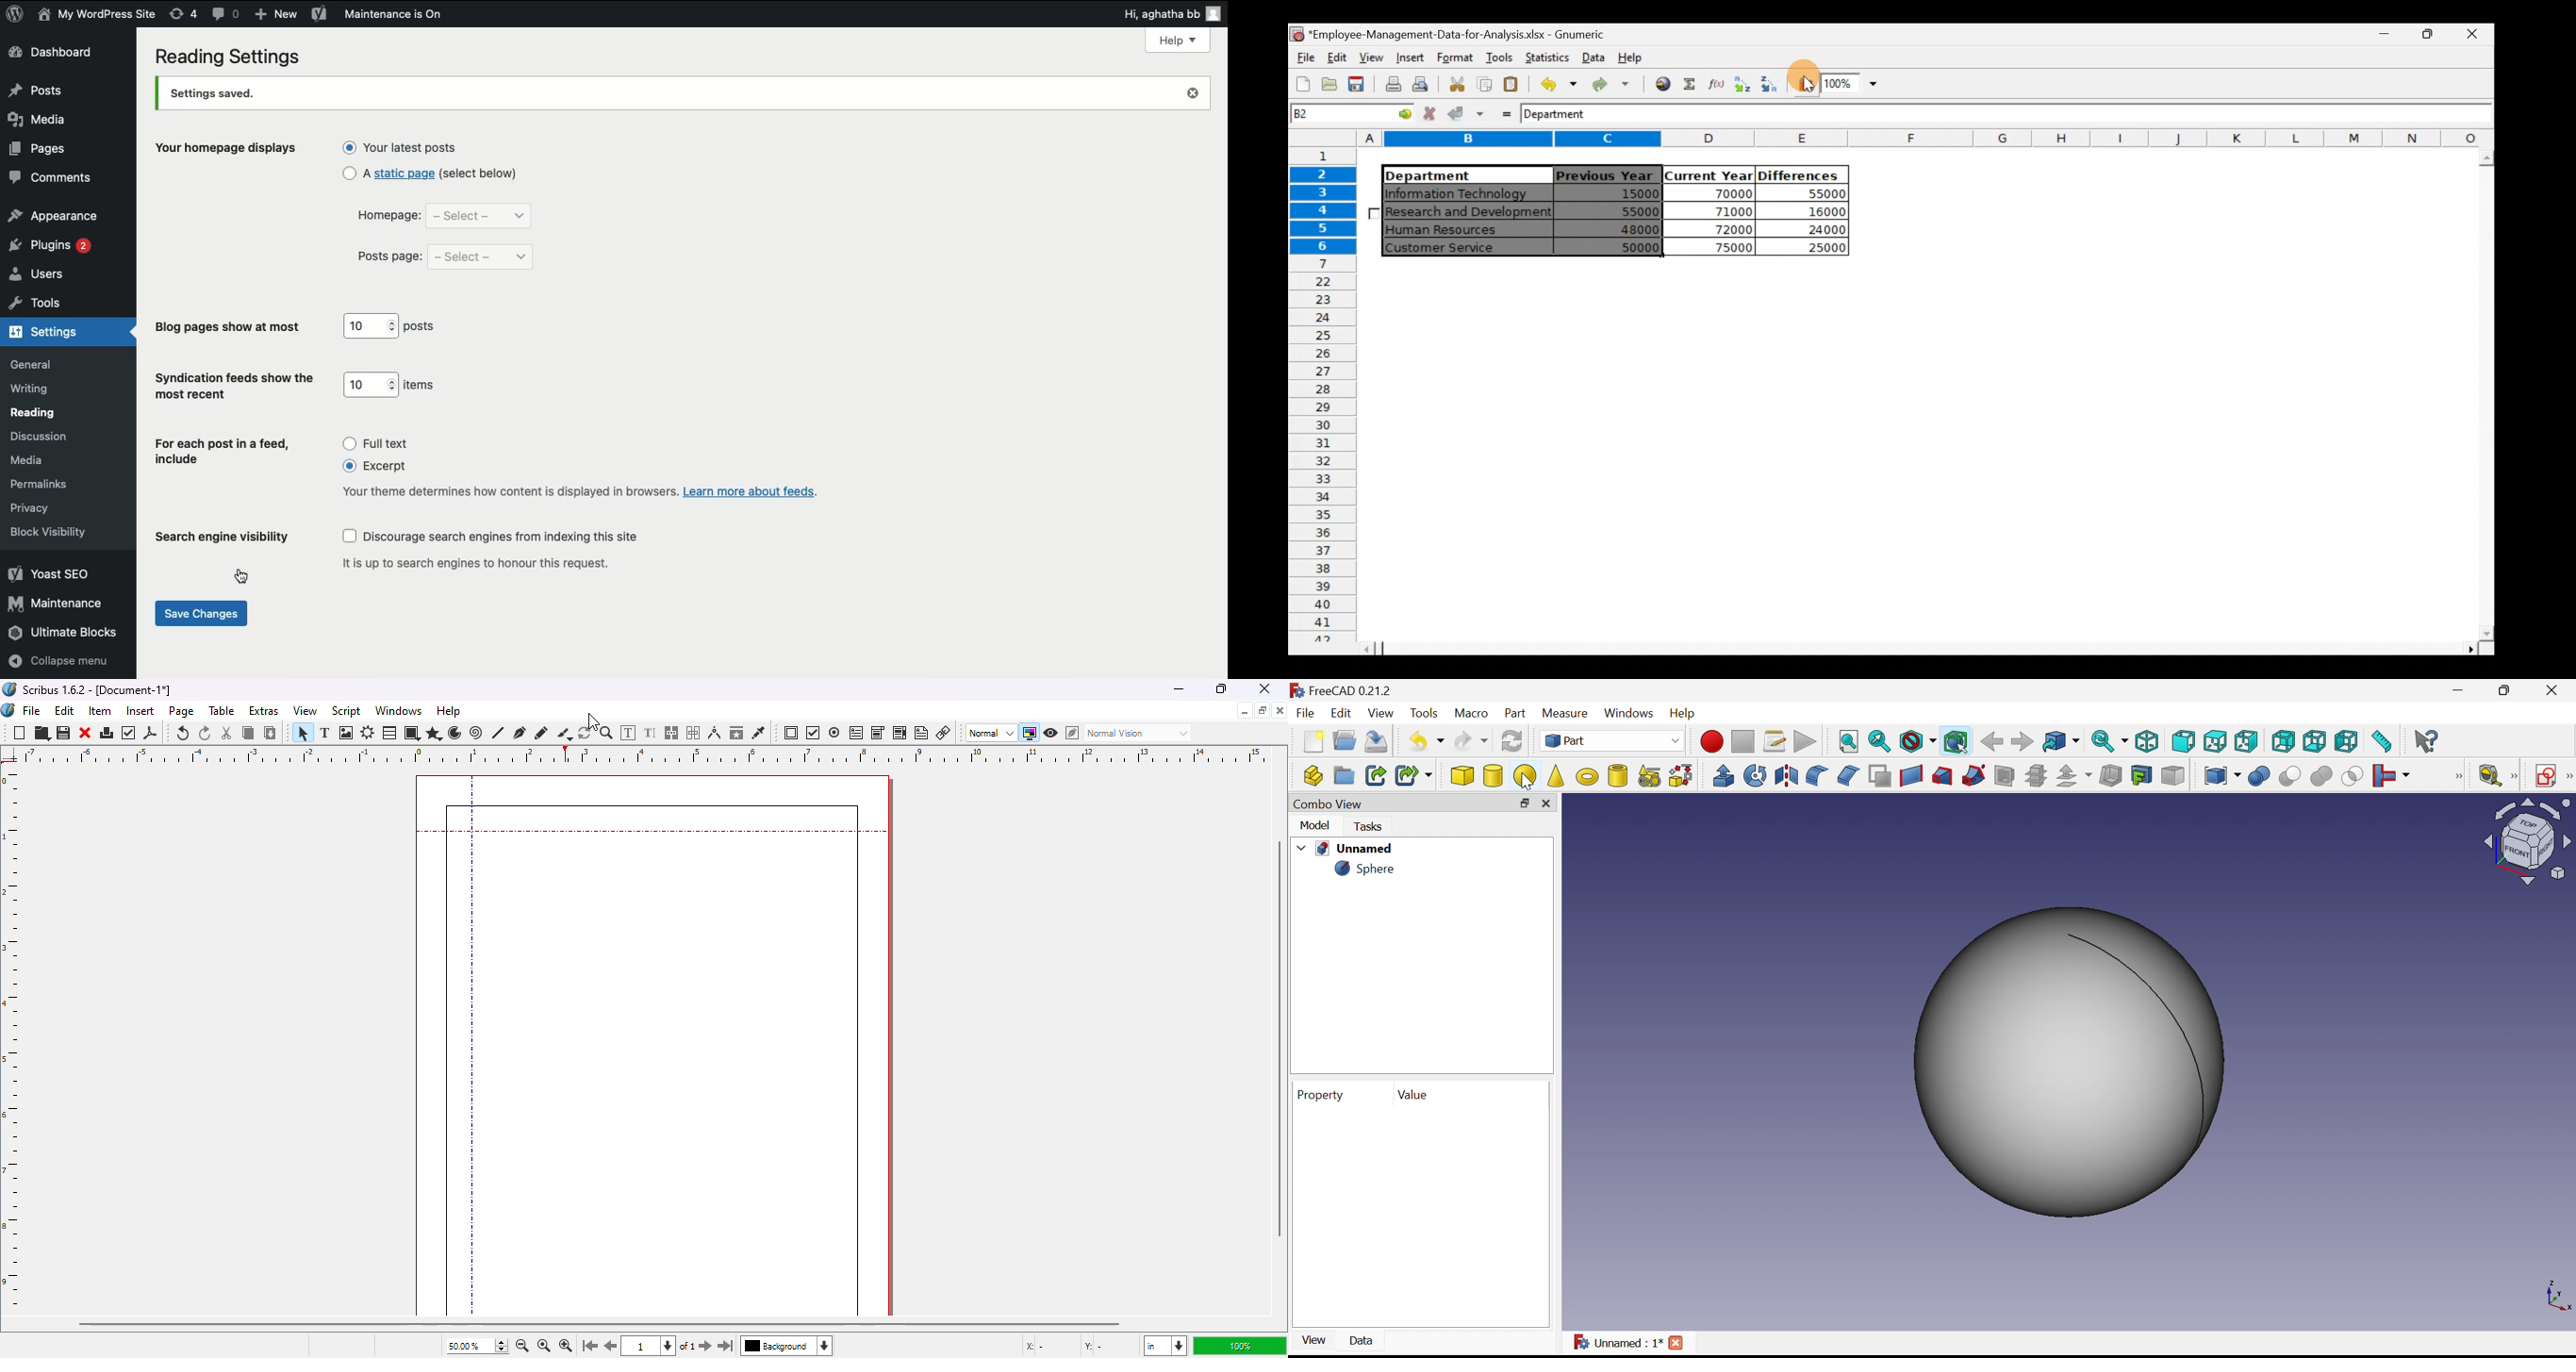  Describe the element at coordinates (1619, 230) in the screenshot. I see `48000` at that location.